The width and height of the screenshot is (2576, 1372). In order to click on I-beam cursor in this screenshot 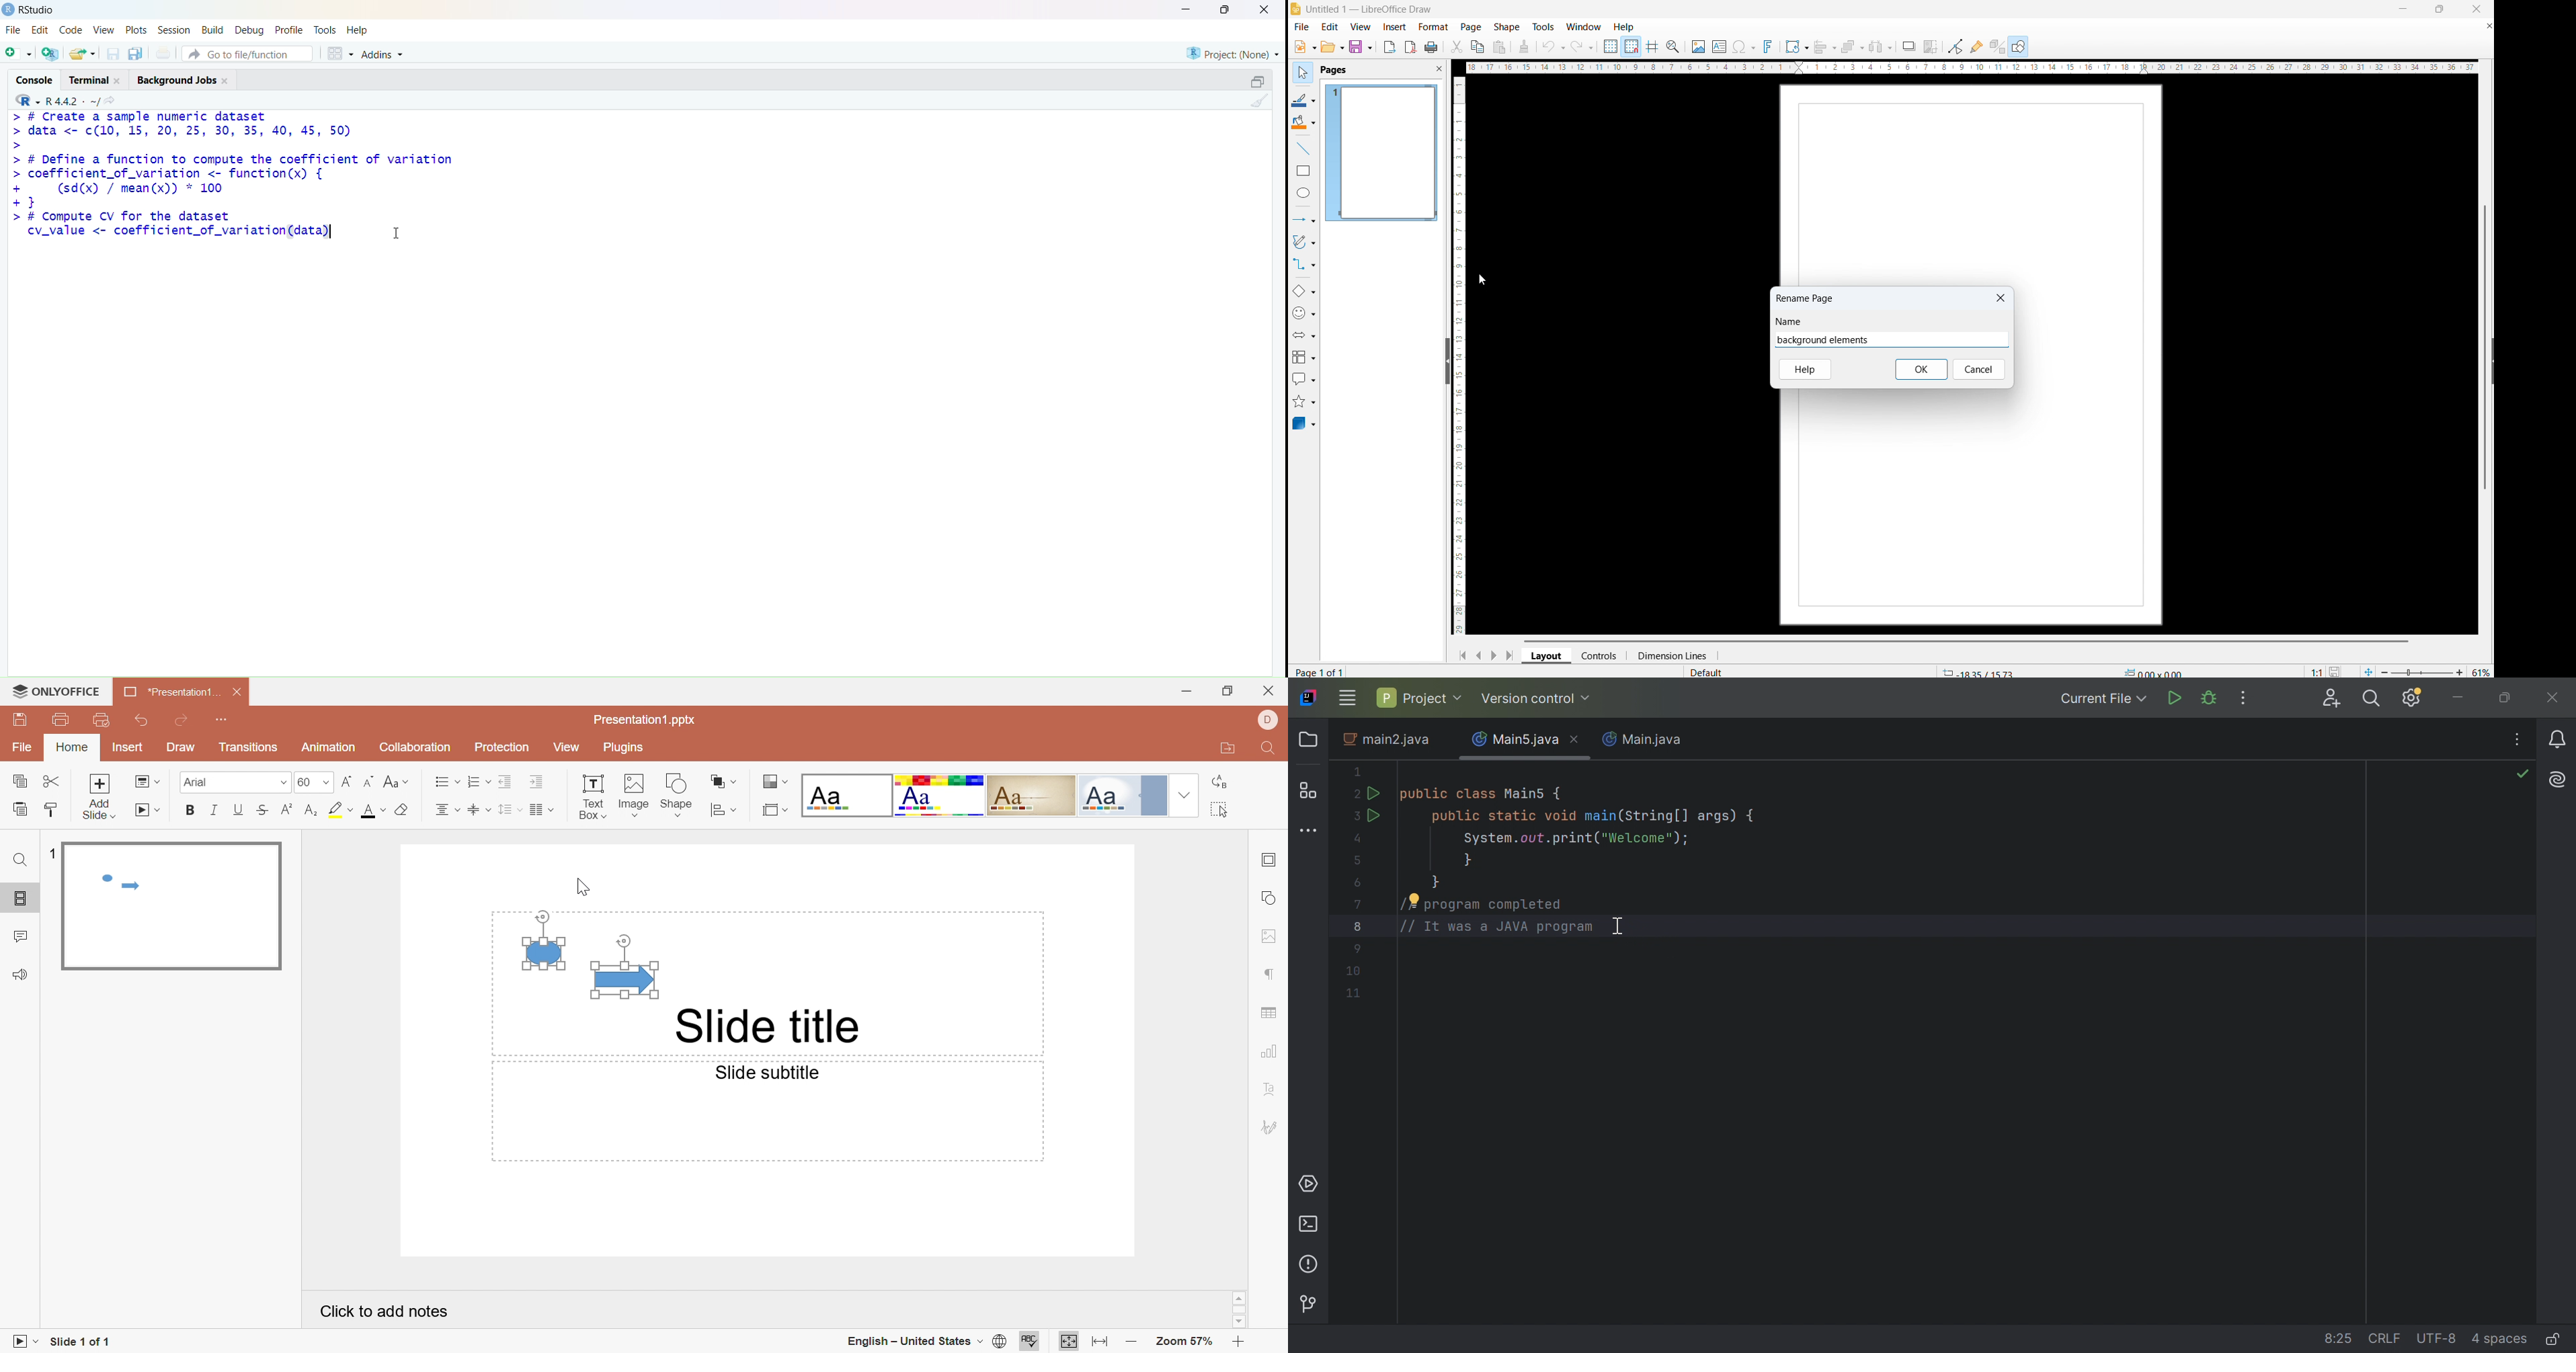, I will do `click(1629, 930)`.